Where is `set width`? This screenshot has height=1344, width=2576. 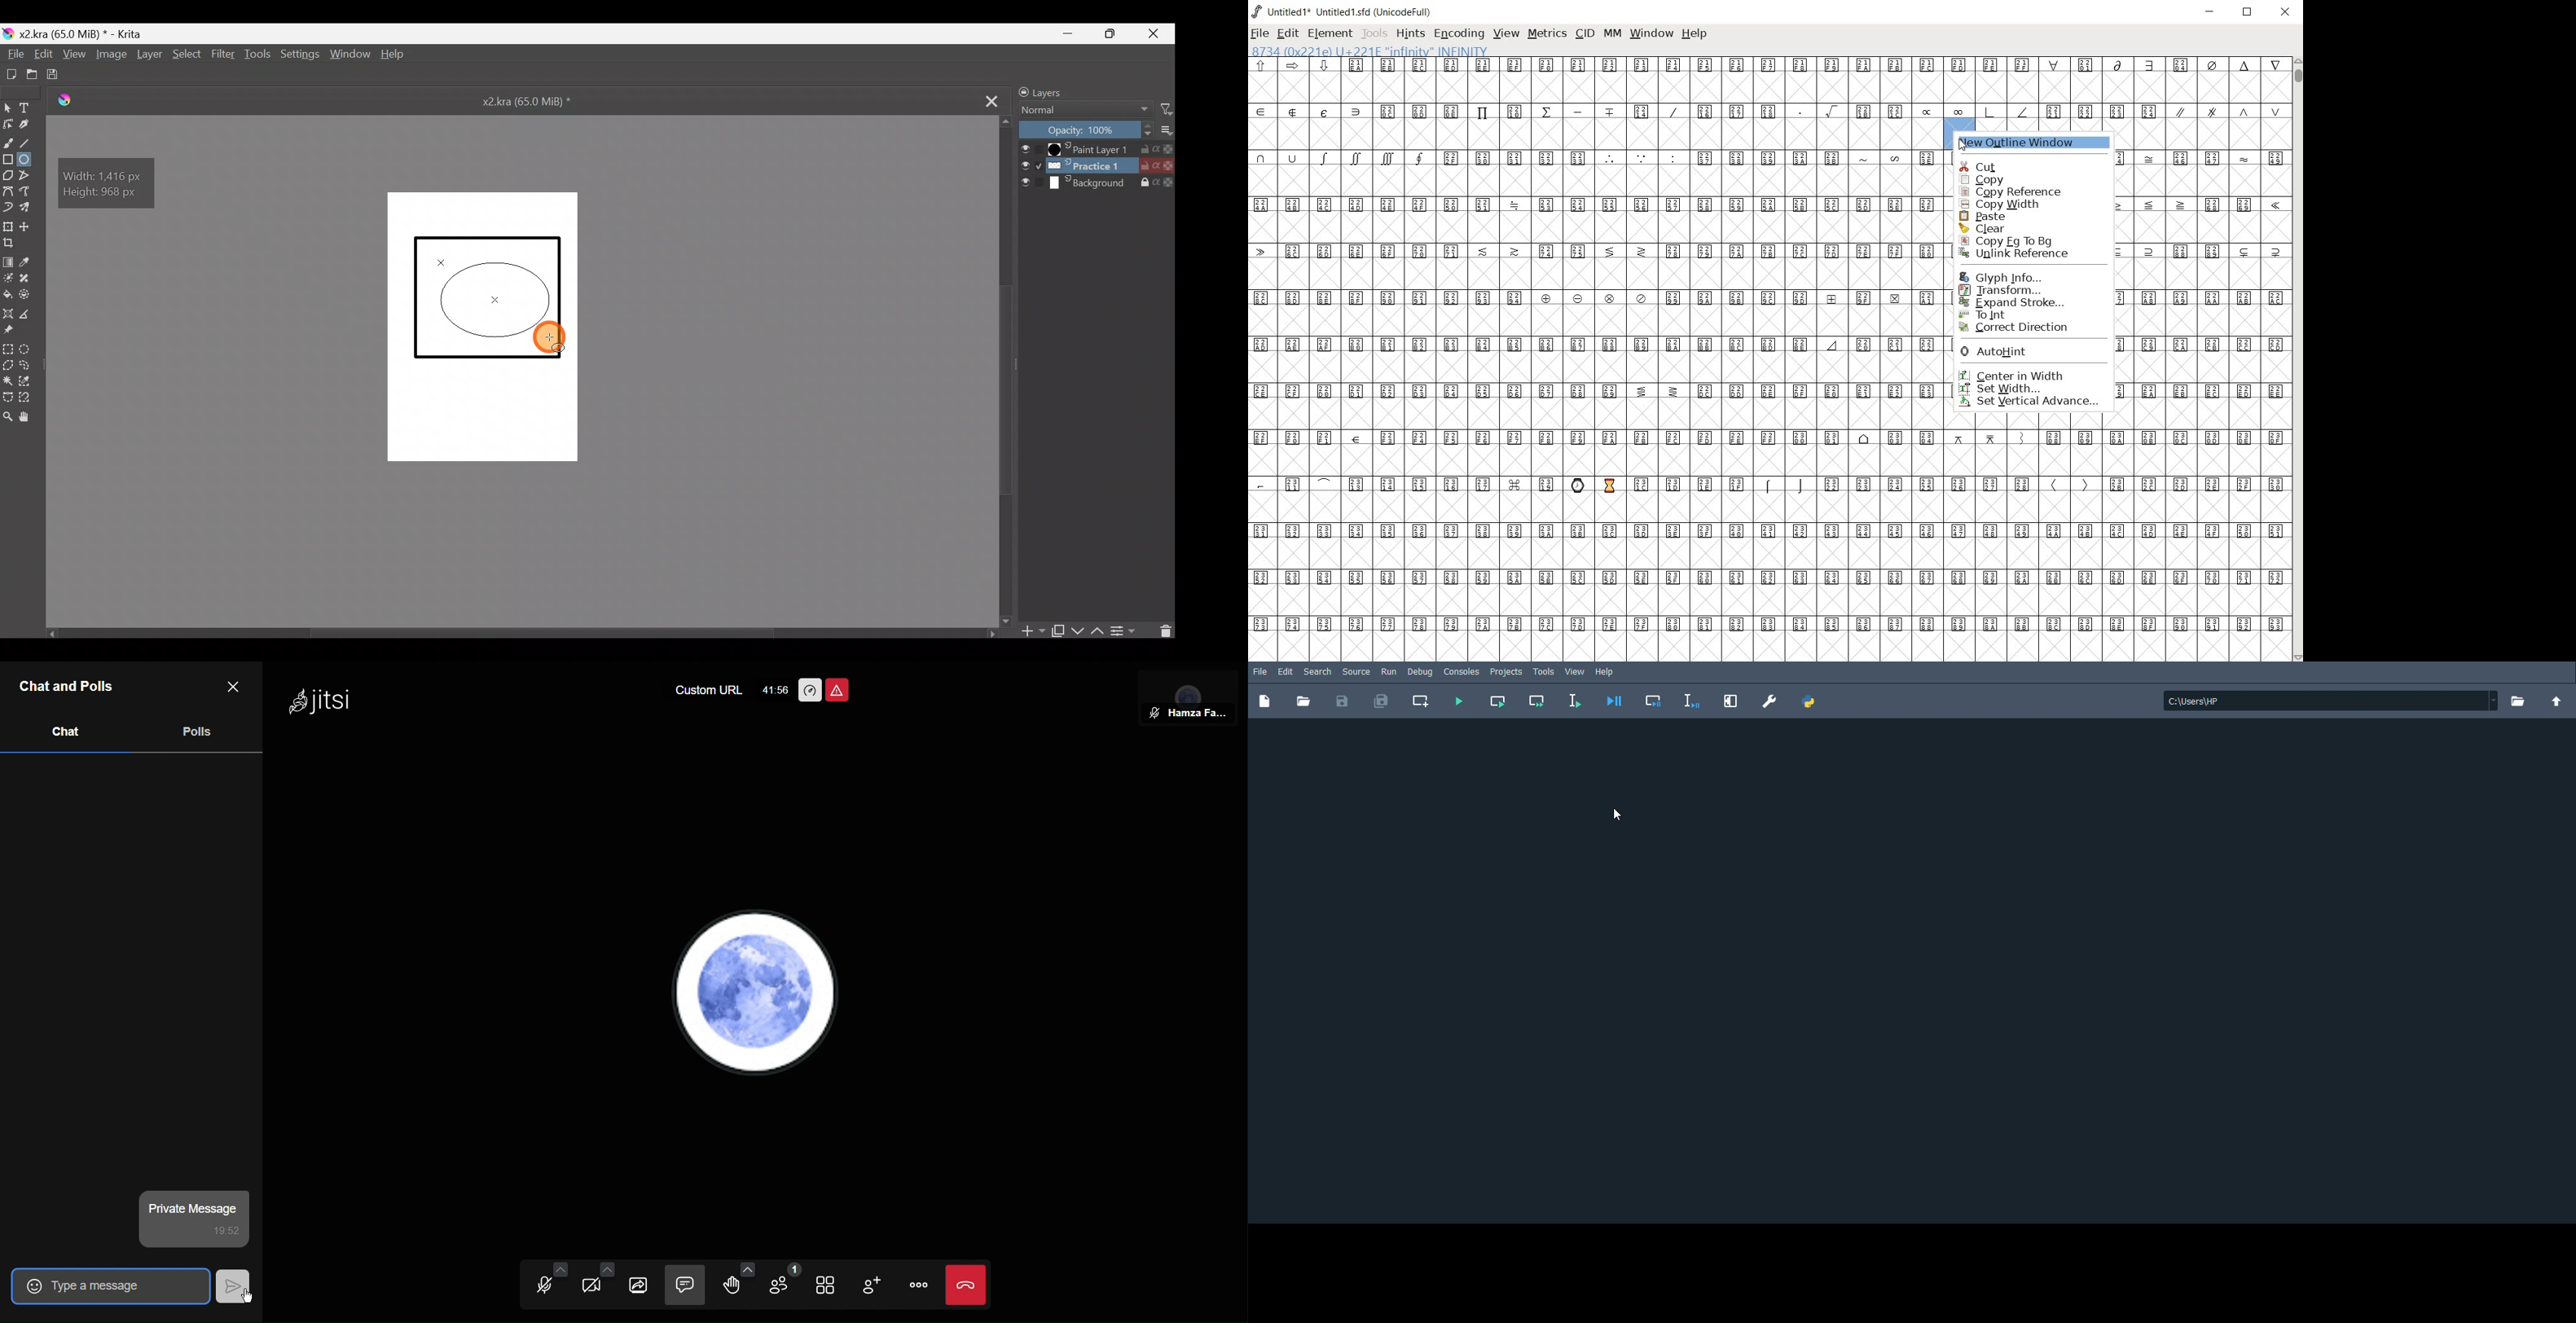
set width is located at coordinates (2033, 388).